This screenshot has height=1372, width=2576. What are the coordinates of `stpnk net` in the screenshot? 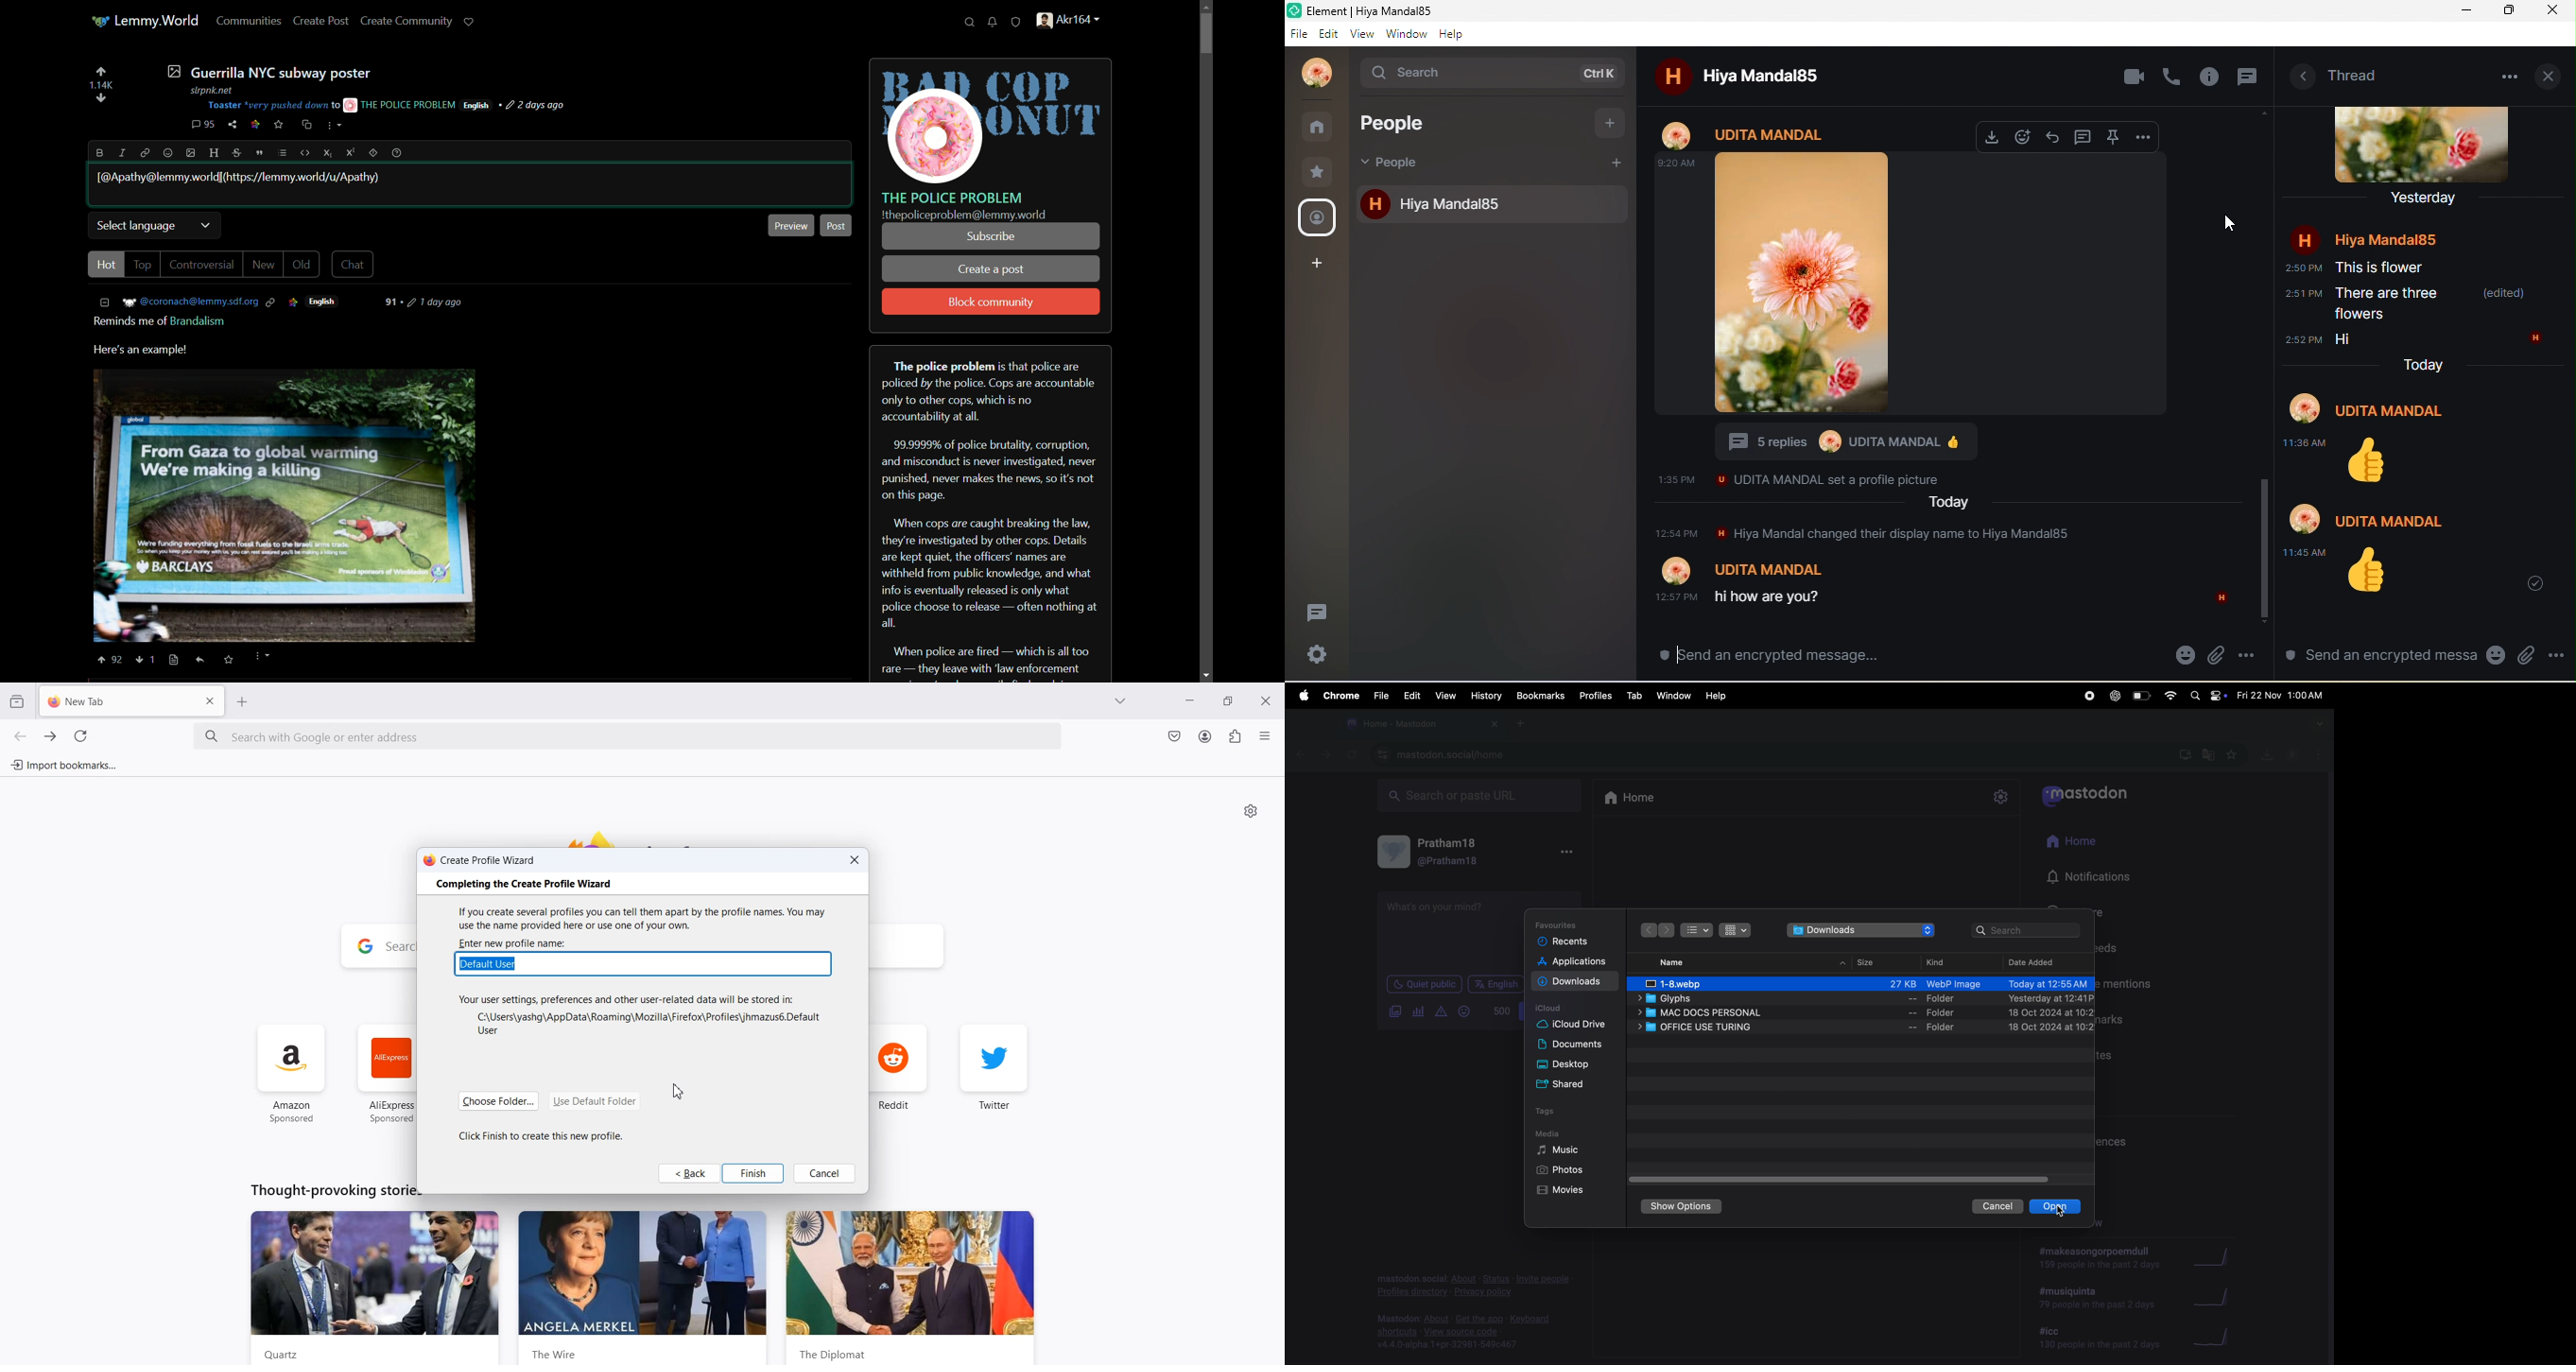 It's located at (209, 88).